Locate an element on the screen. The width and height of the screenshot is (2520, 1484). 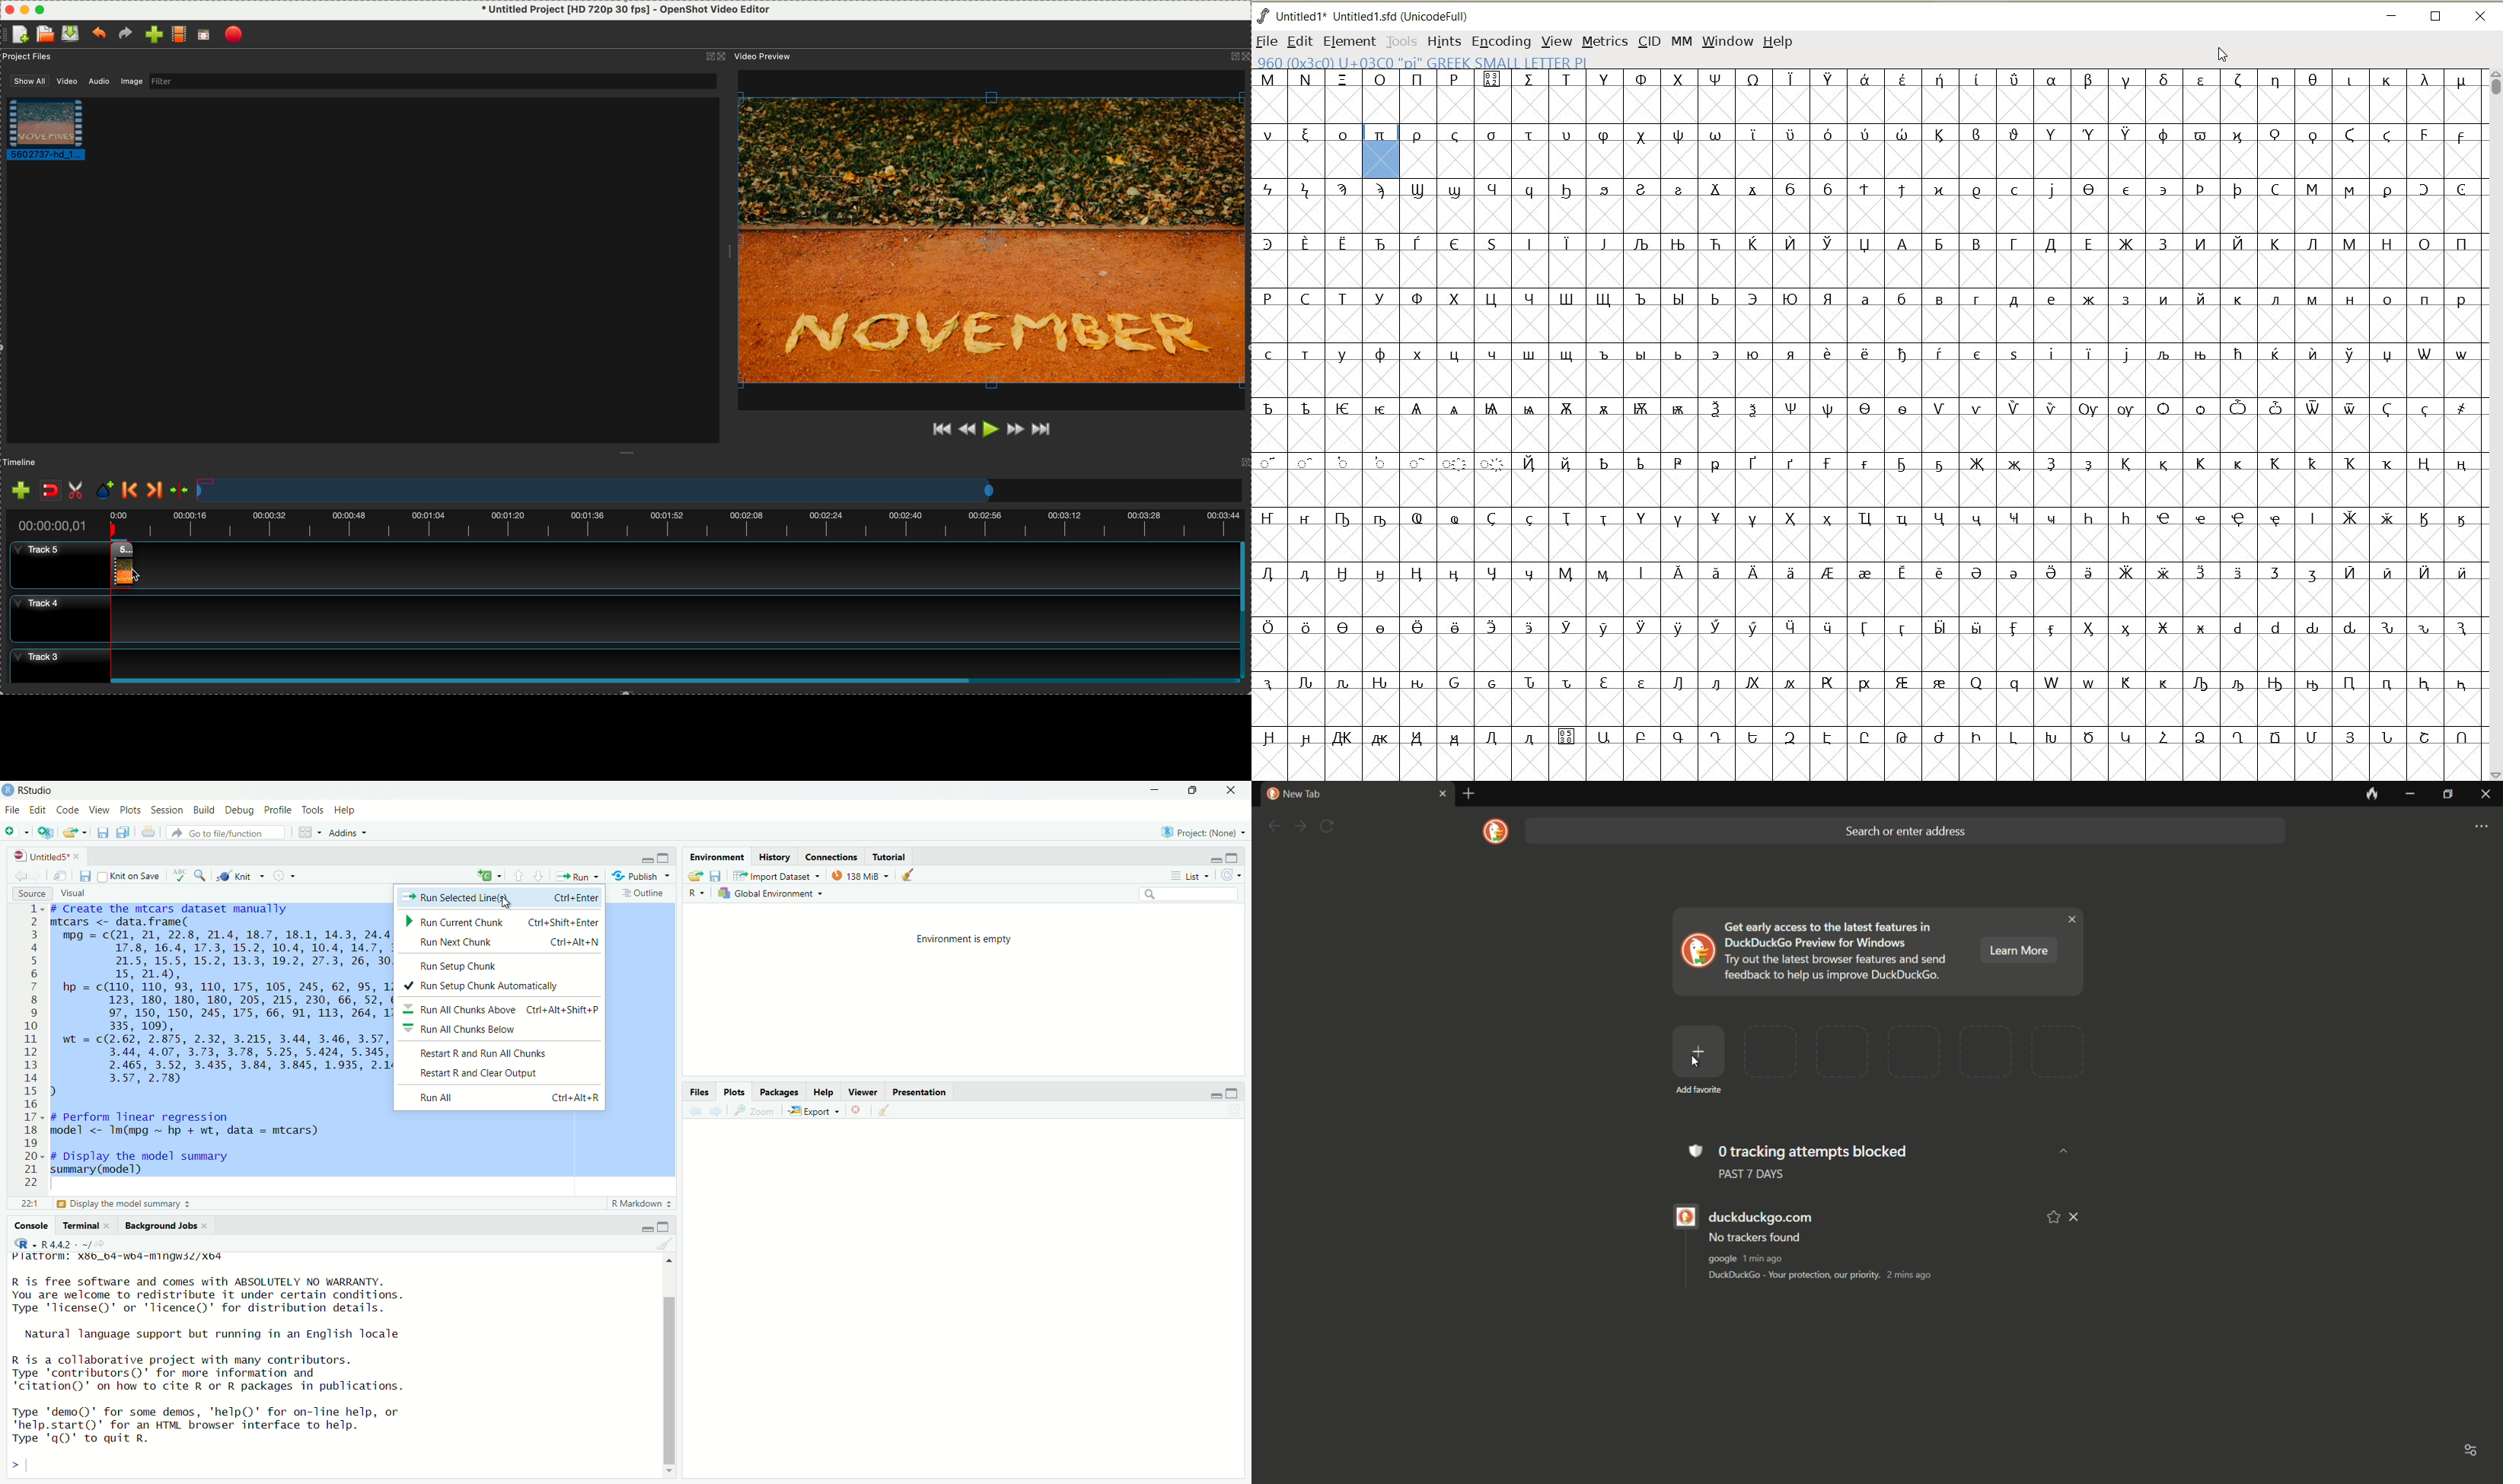
Platrorm: X3b_b4-wb4-mingwsZ/Xo4

R is free software and comes with ABSOLUTELY NO WARRANTY.

You are welcome to redistribute it under certain conditions.

Type 'license()' or 'licence()' for distribution details.
Natural language support but running in an English locale

R is a collaborative project with many contributors.

Type 'contributors()' for more information and

"citation()' on how to cite R or R packages in publications.

Type 'demo()' for some demos, ‘help()' for on-Tine help, or

'help.start()' for an HTML browser interface to help.

Type 'q()' to quit R. is located at coordinates (209, 1350).